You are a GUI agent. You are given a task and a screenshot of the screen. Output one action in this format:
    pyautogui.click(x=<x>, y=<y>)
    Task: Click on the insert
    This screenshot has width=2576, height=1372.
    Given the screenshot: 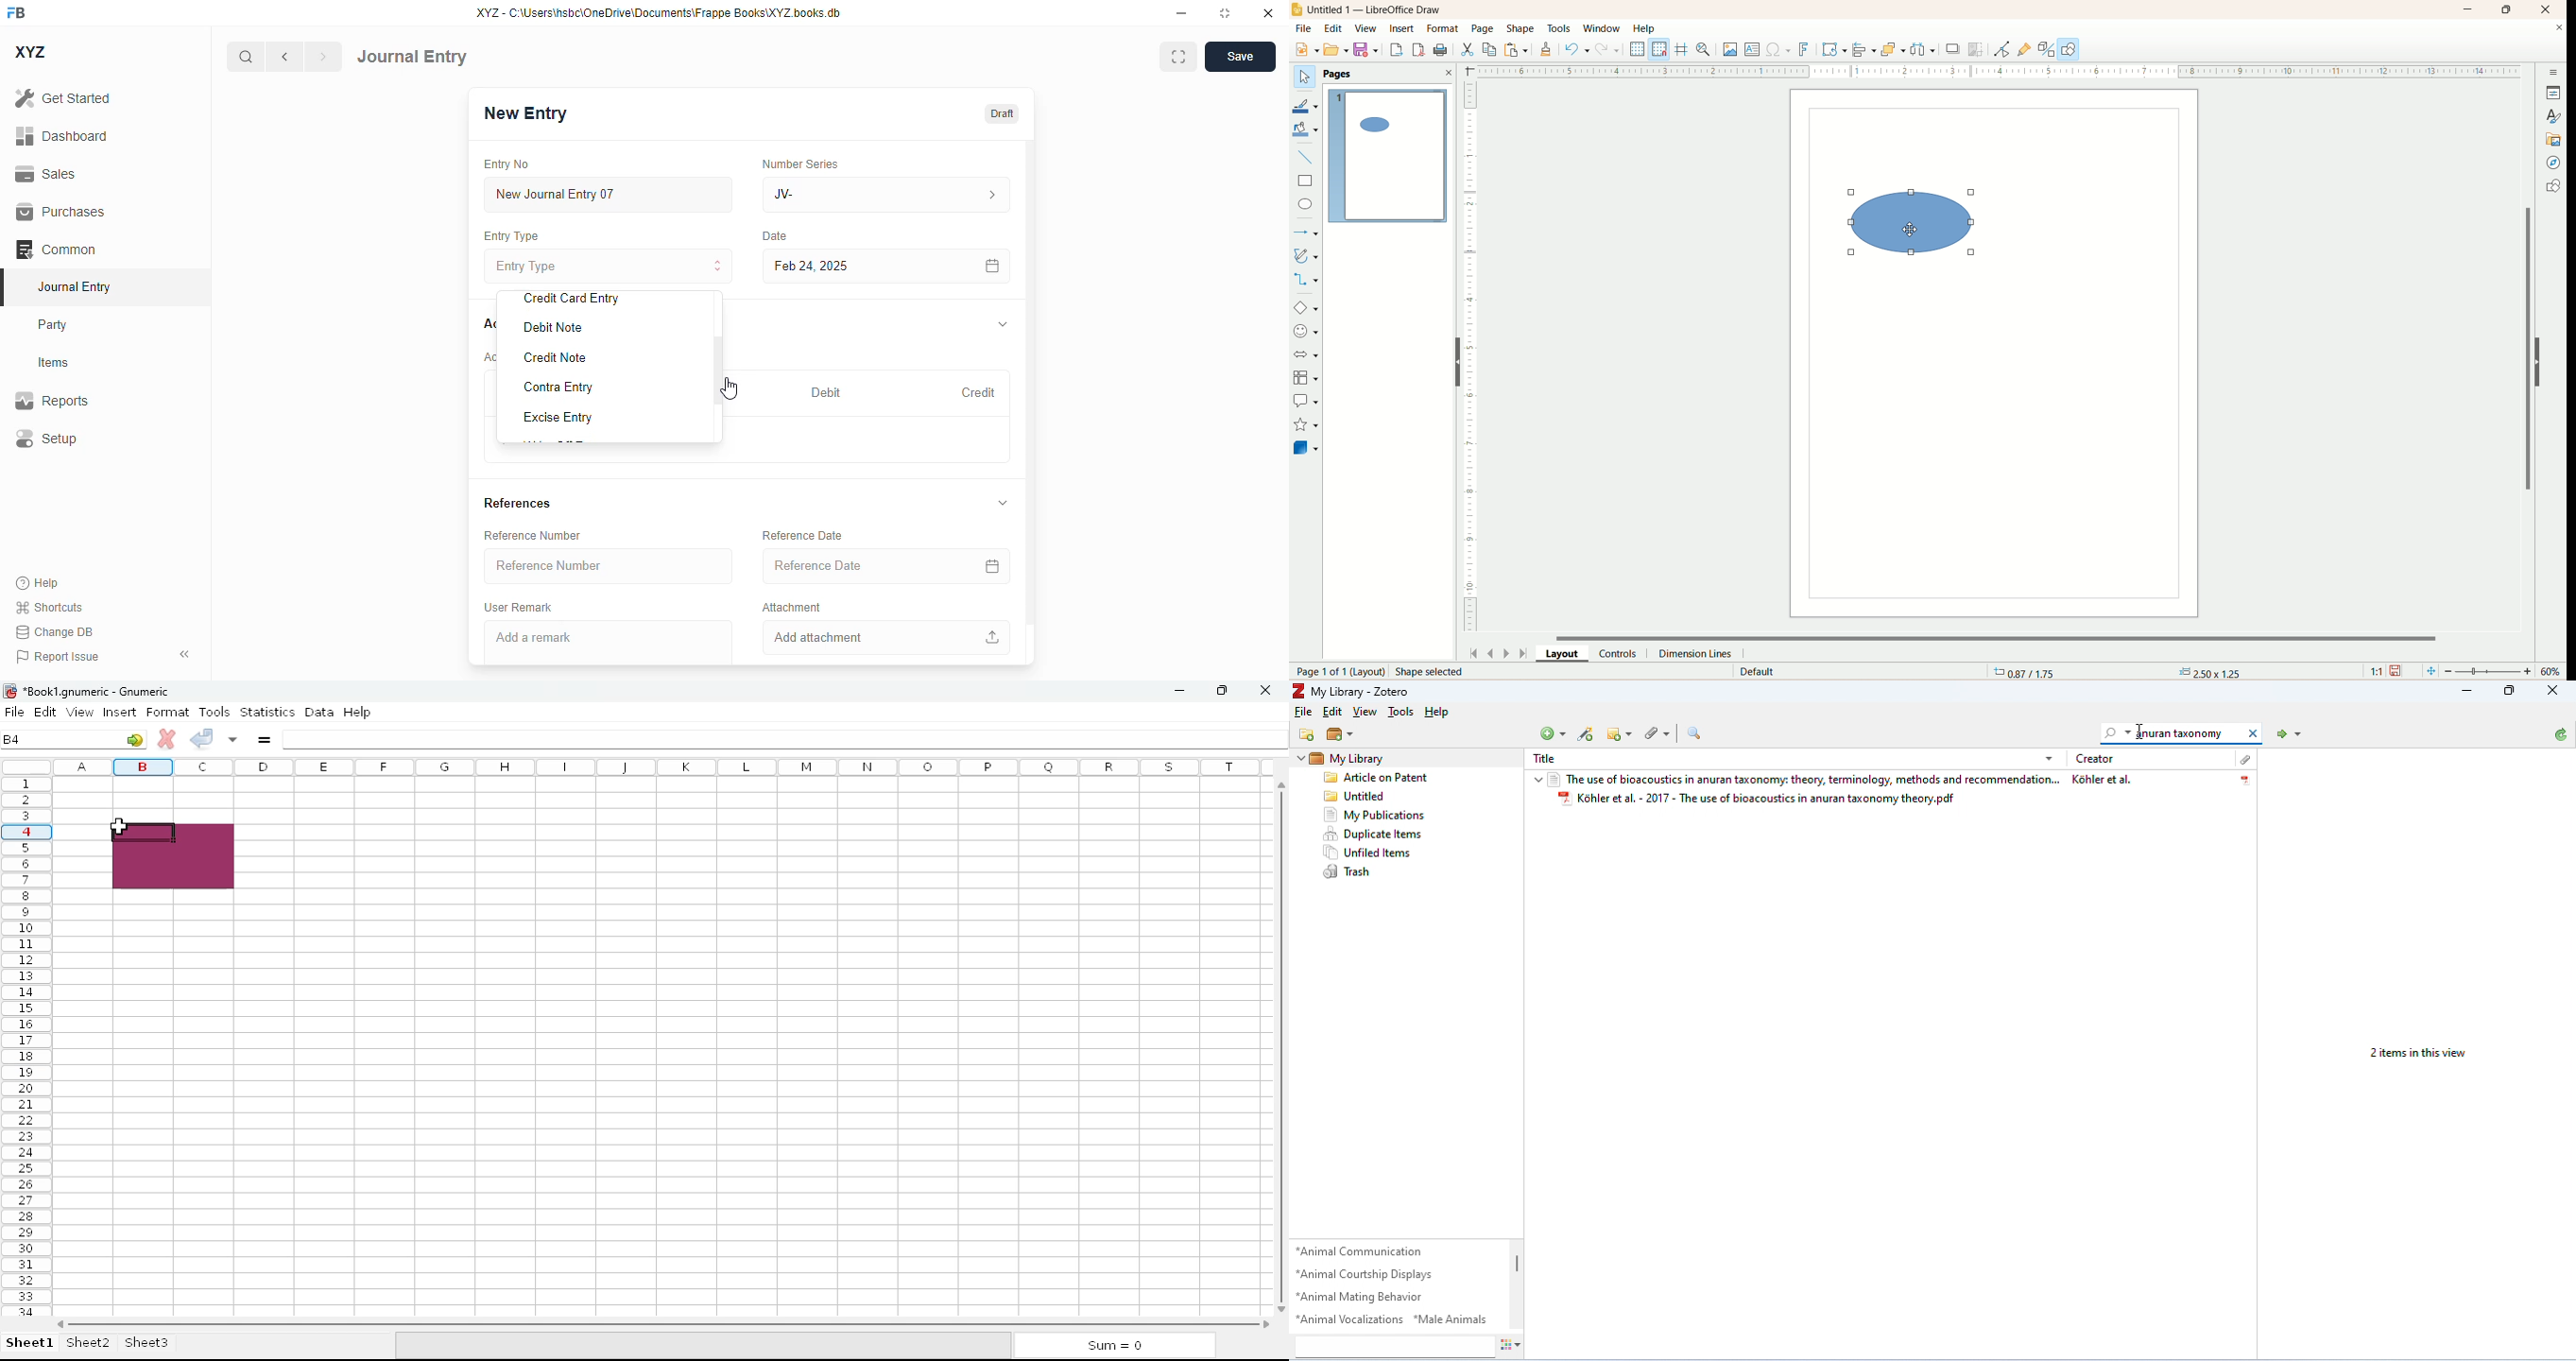 What is the action you would take?
    pyautogui.click(x=119, y=712)
    